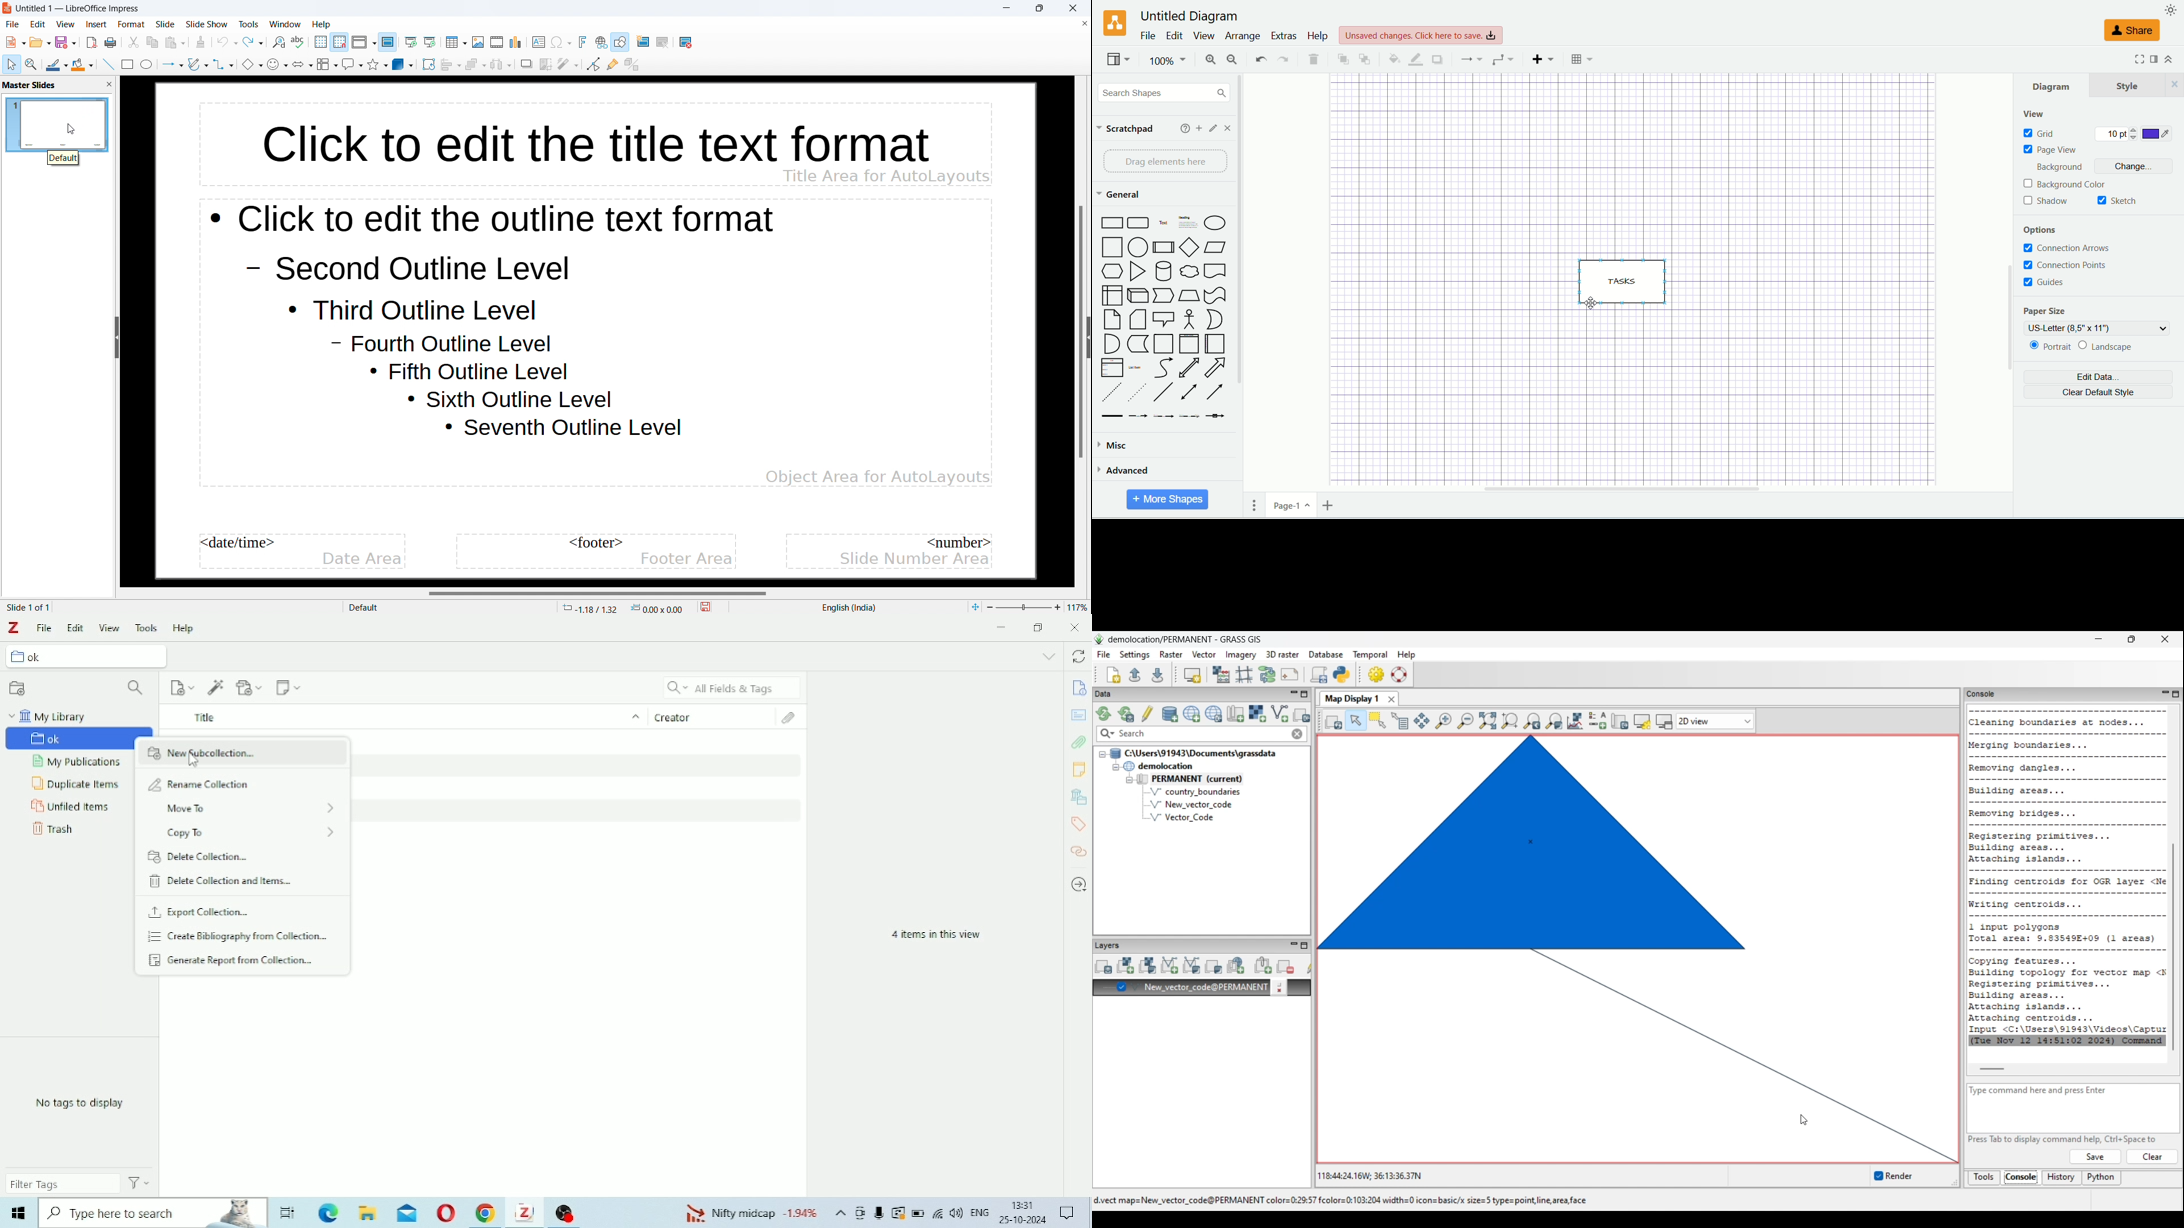 Image resolution: width=2184 pixels, height=1232 pixels. Describe the element at coordinates (2097, 377) in the screenshot. I see `edit data` at that location.